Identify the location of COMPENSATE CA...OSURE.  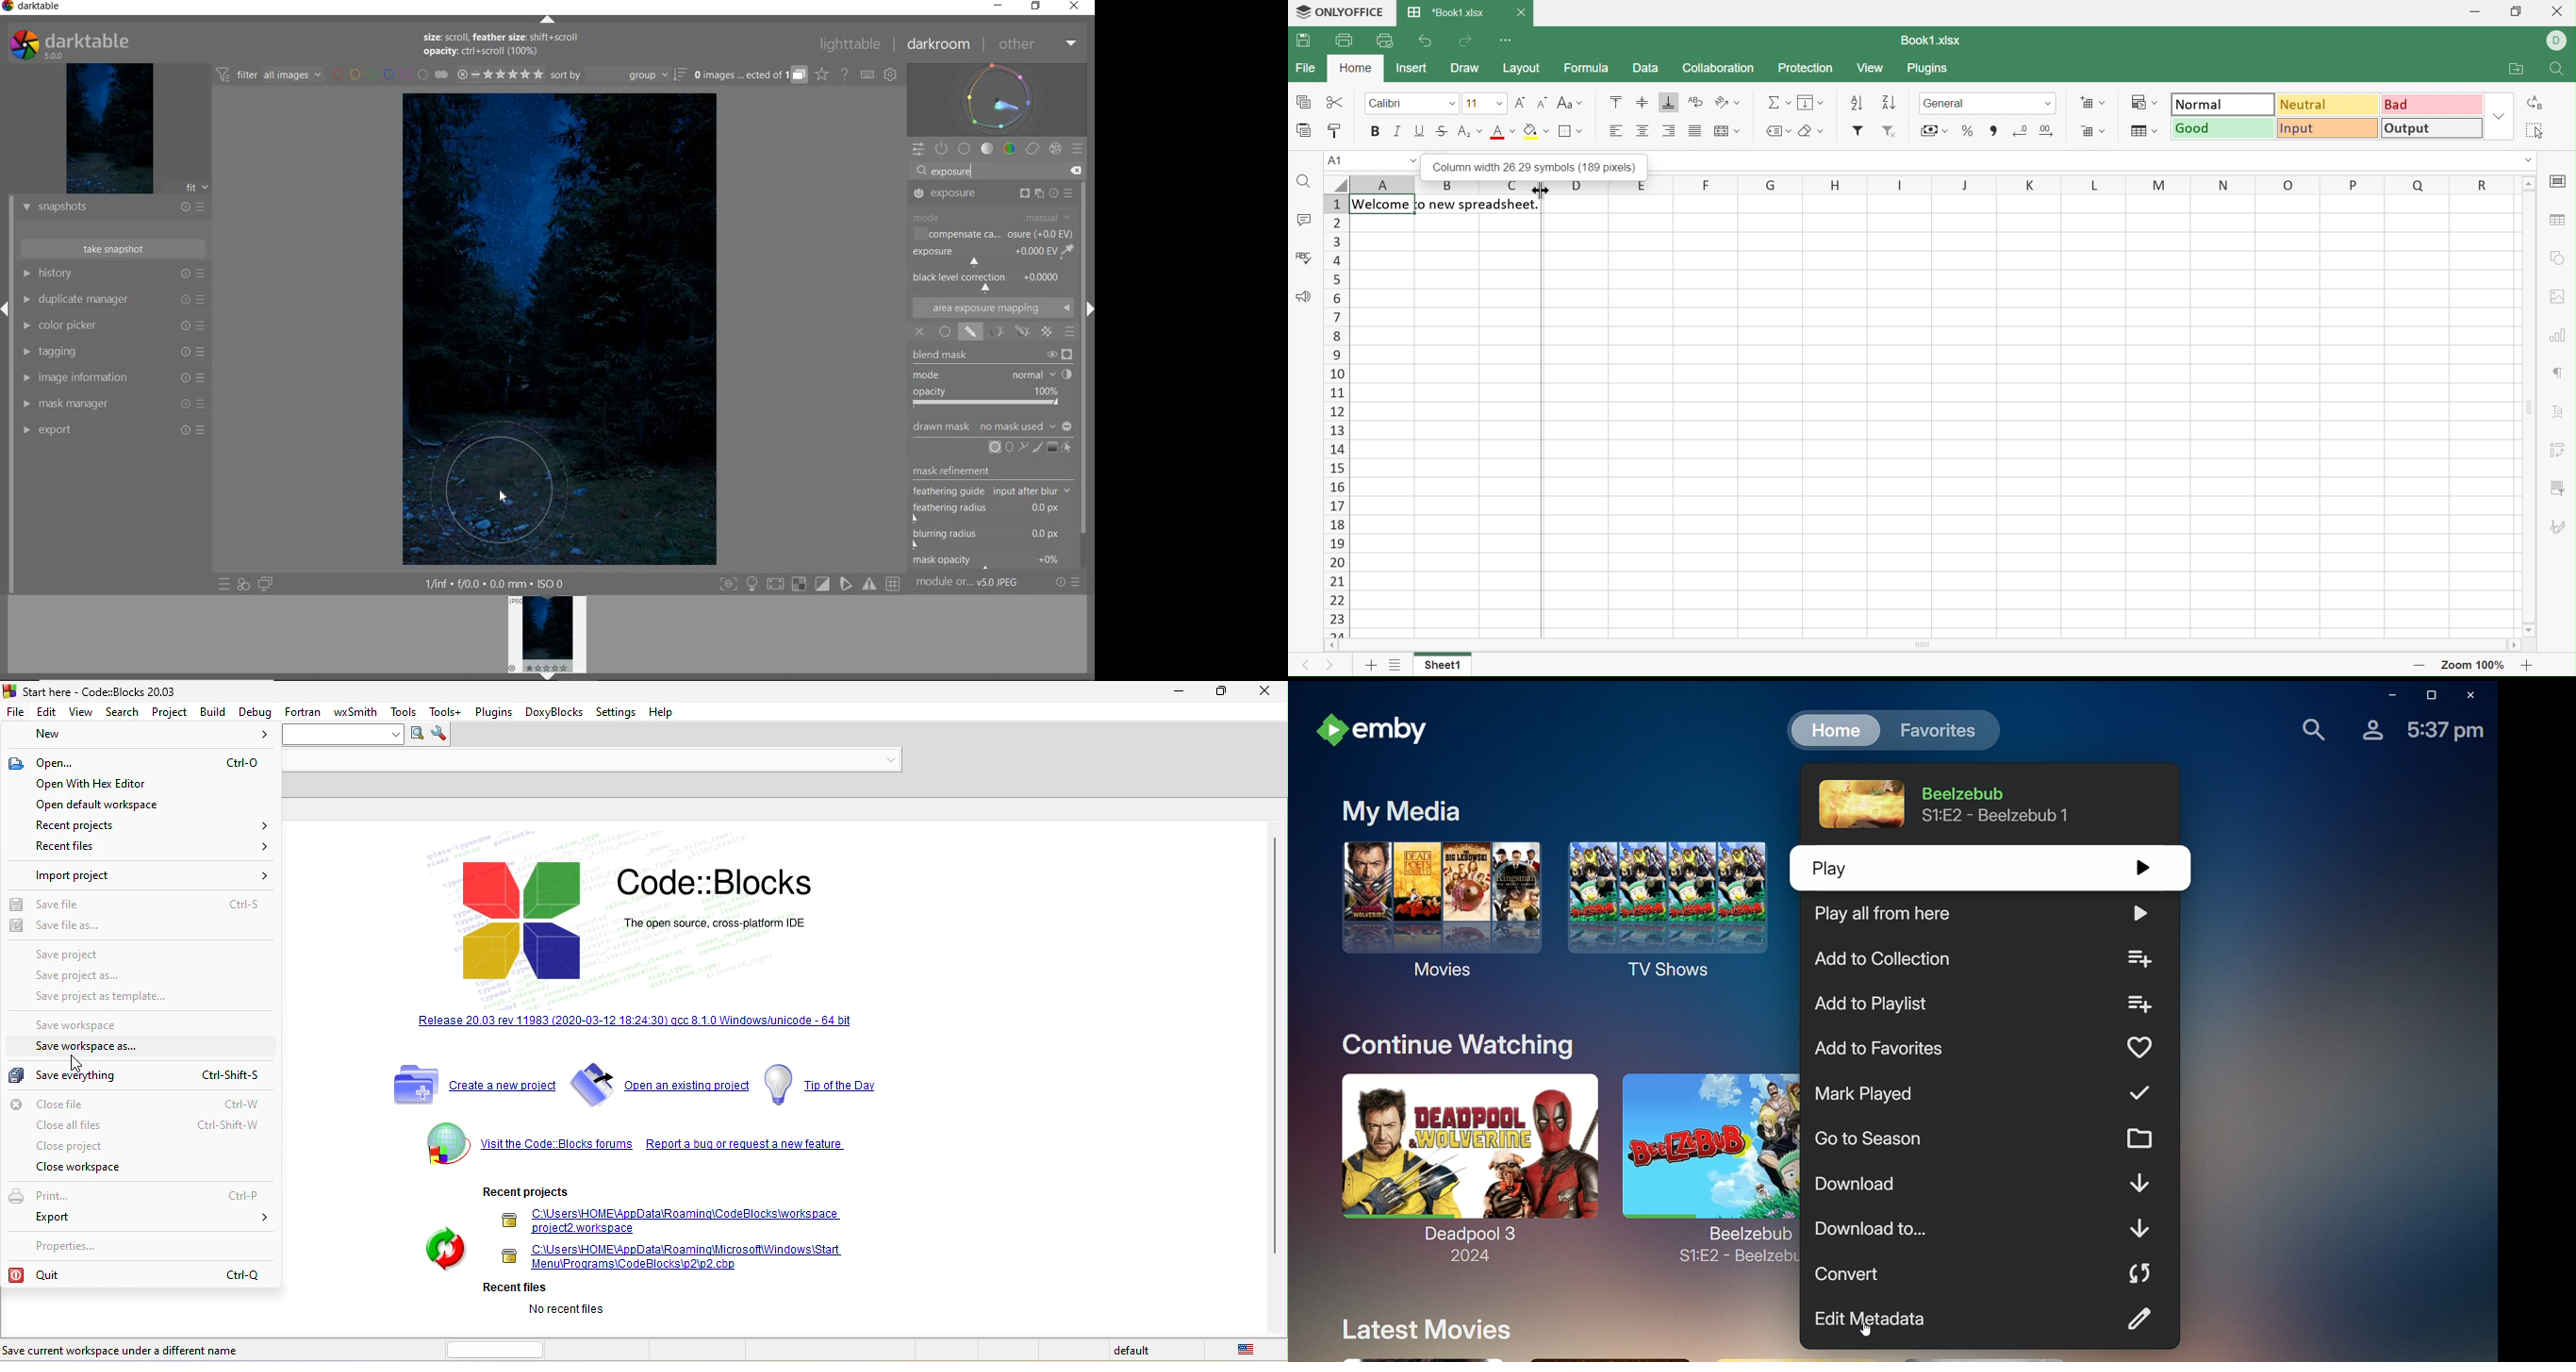
(993, 234).